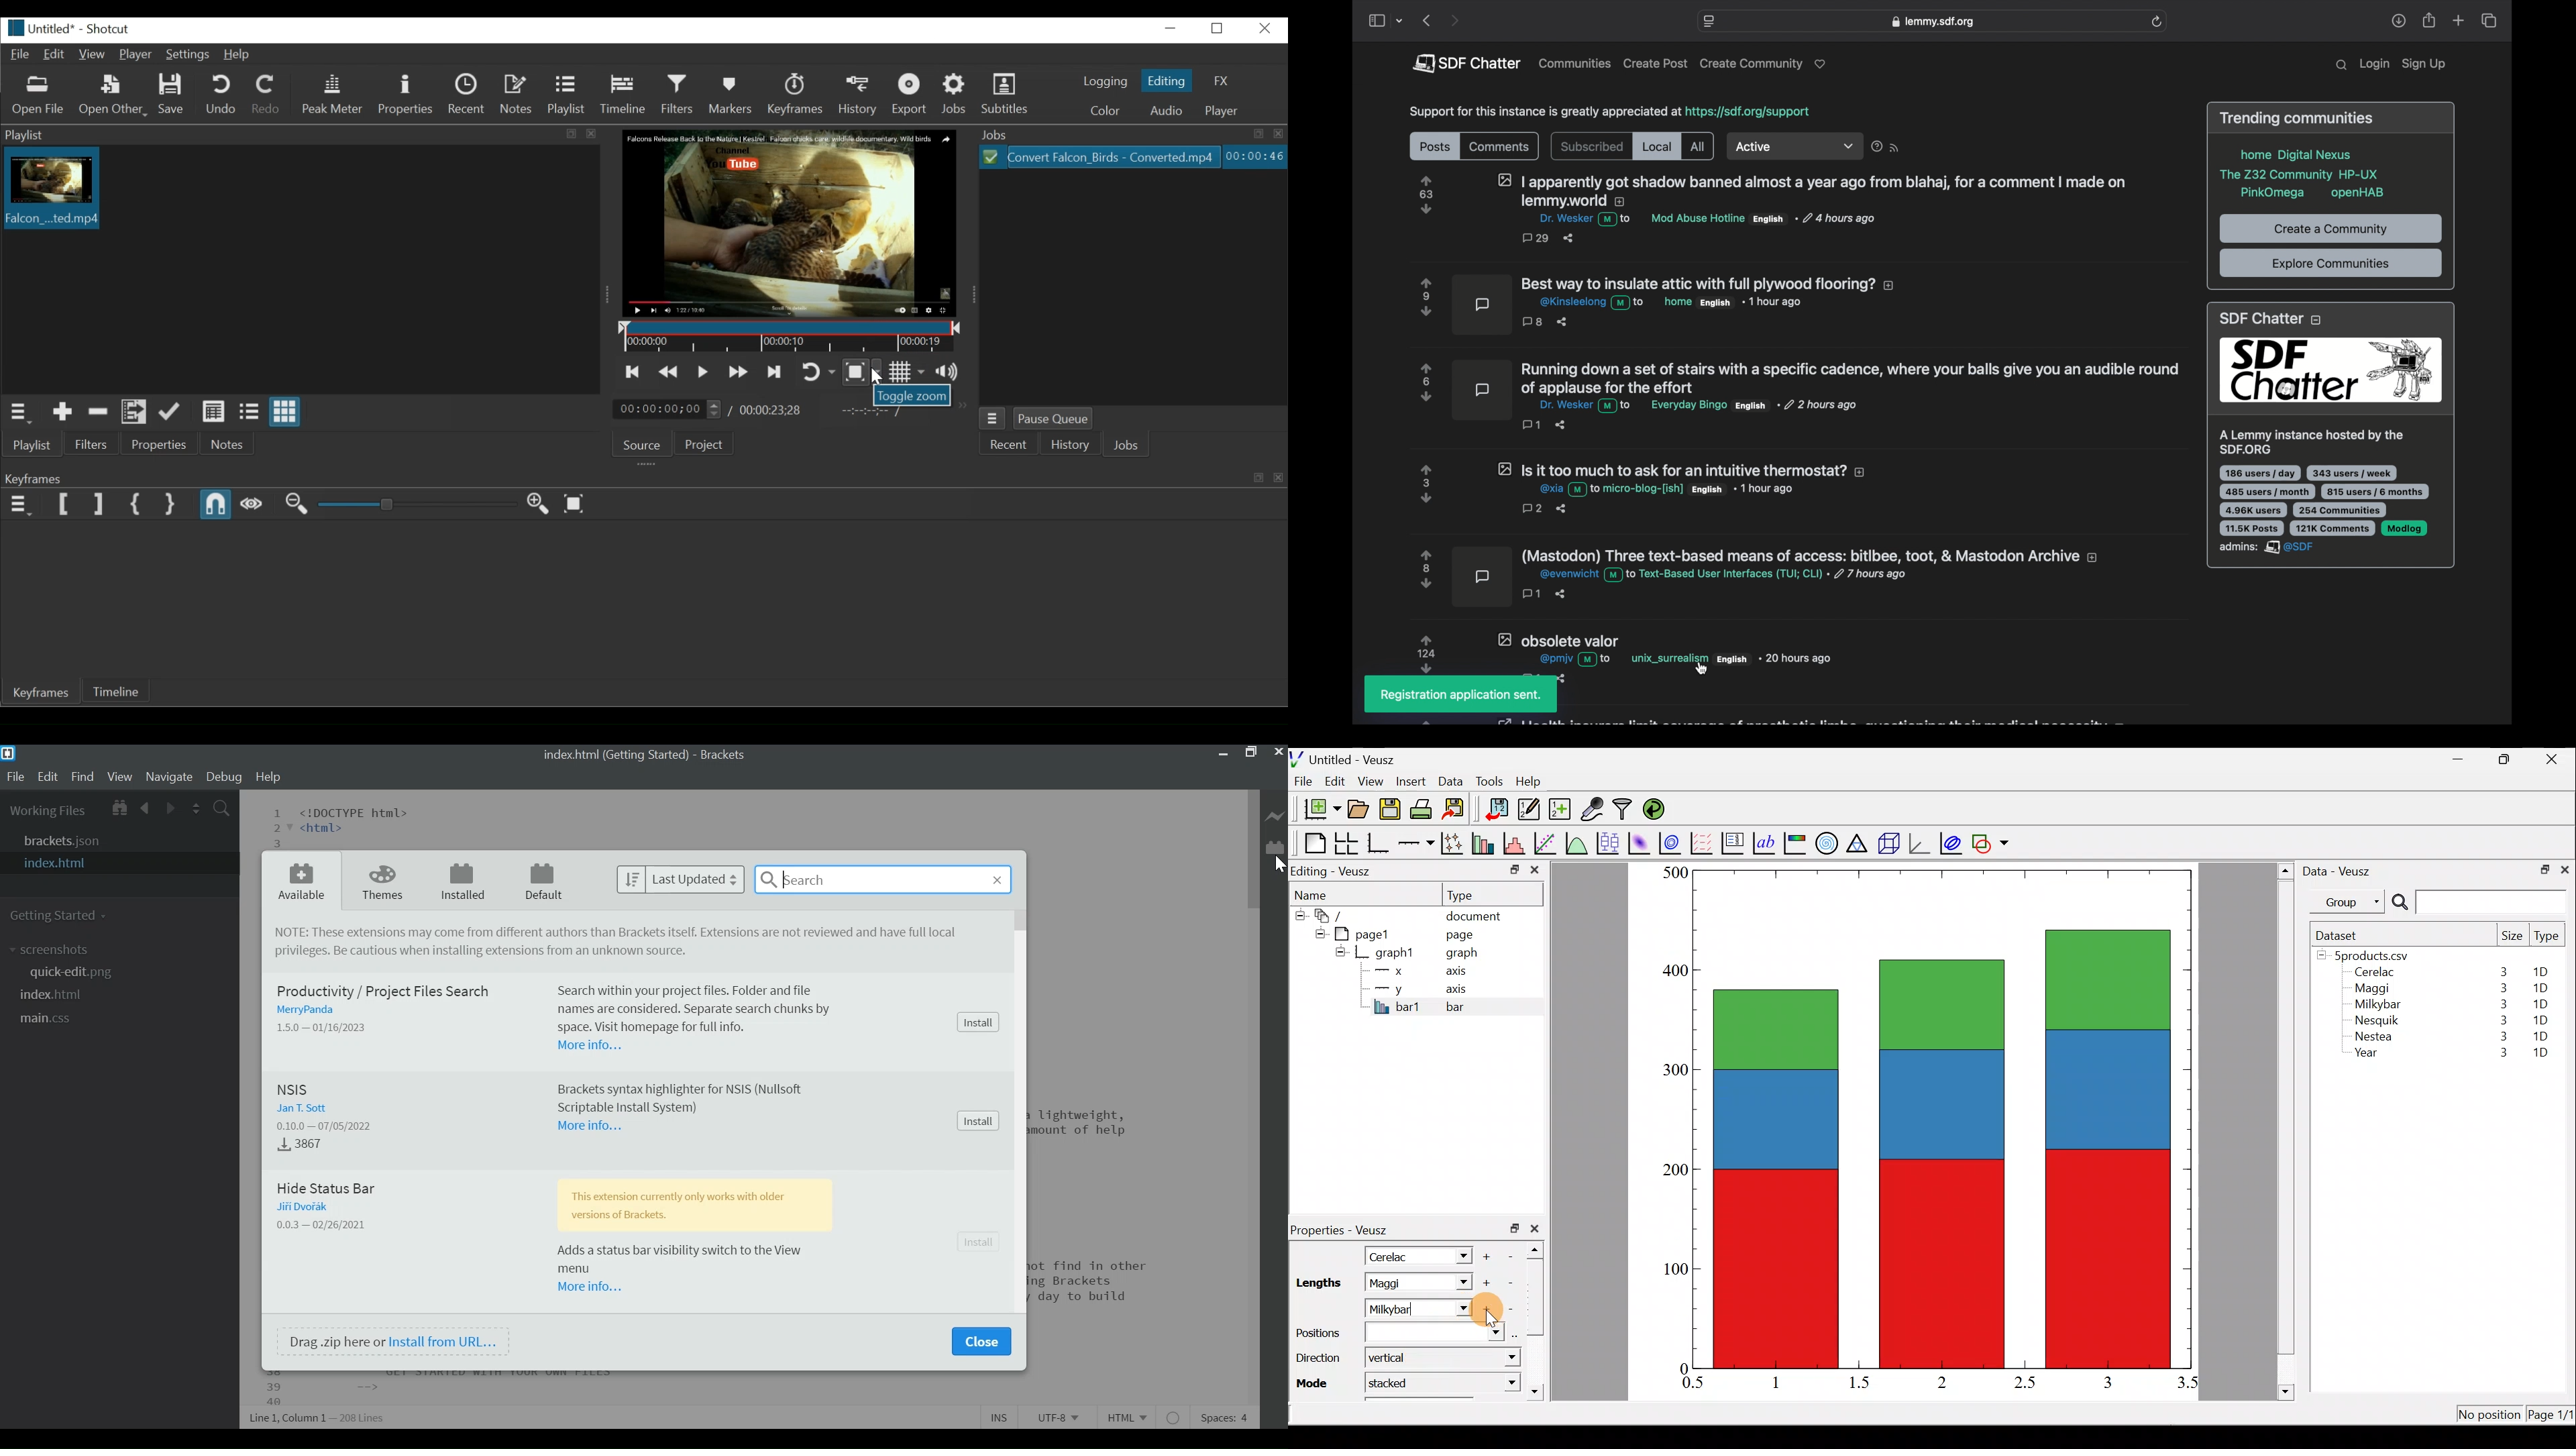 Image resolution: width=2576 pixels, height=1456 pixels. I want to click on Properties - Veusz, so click(1345, 1230).